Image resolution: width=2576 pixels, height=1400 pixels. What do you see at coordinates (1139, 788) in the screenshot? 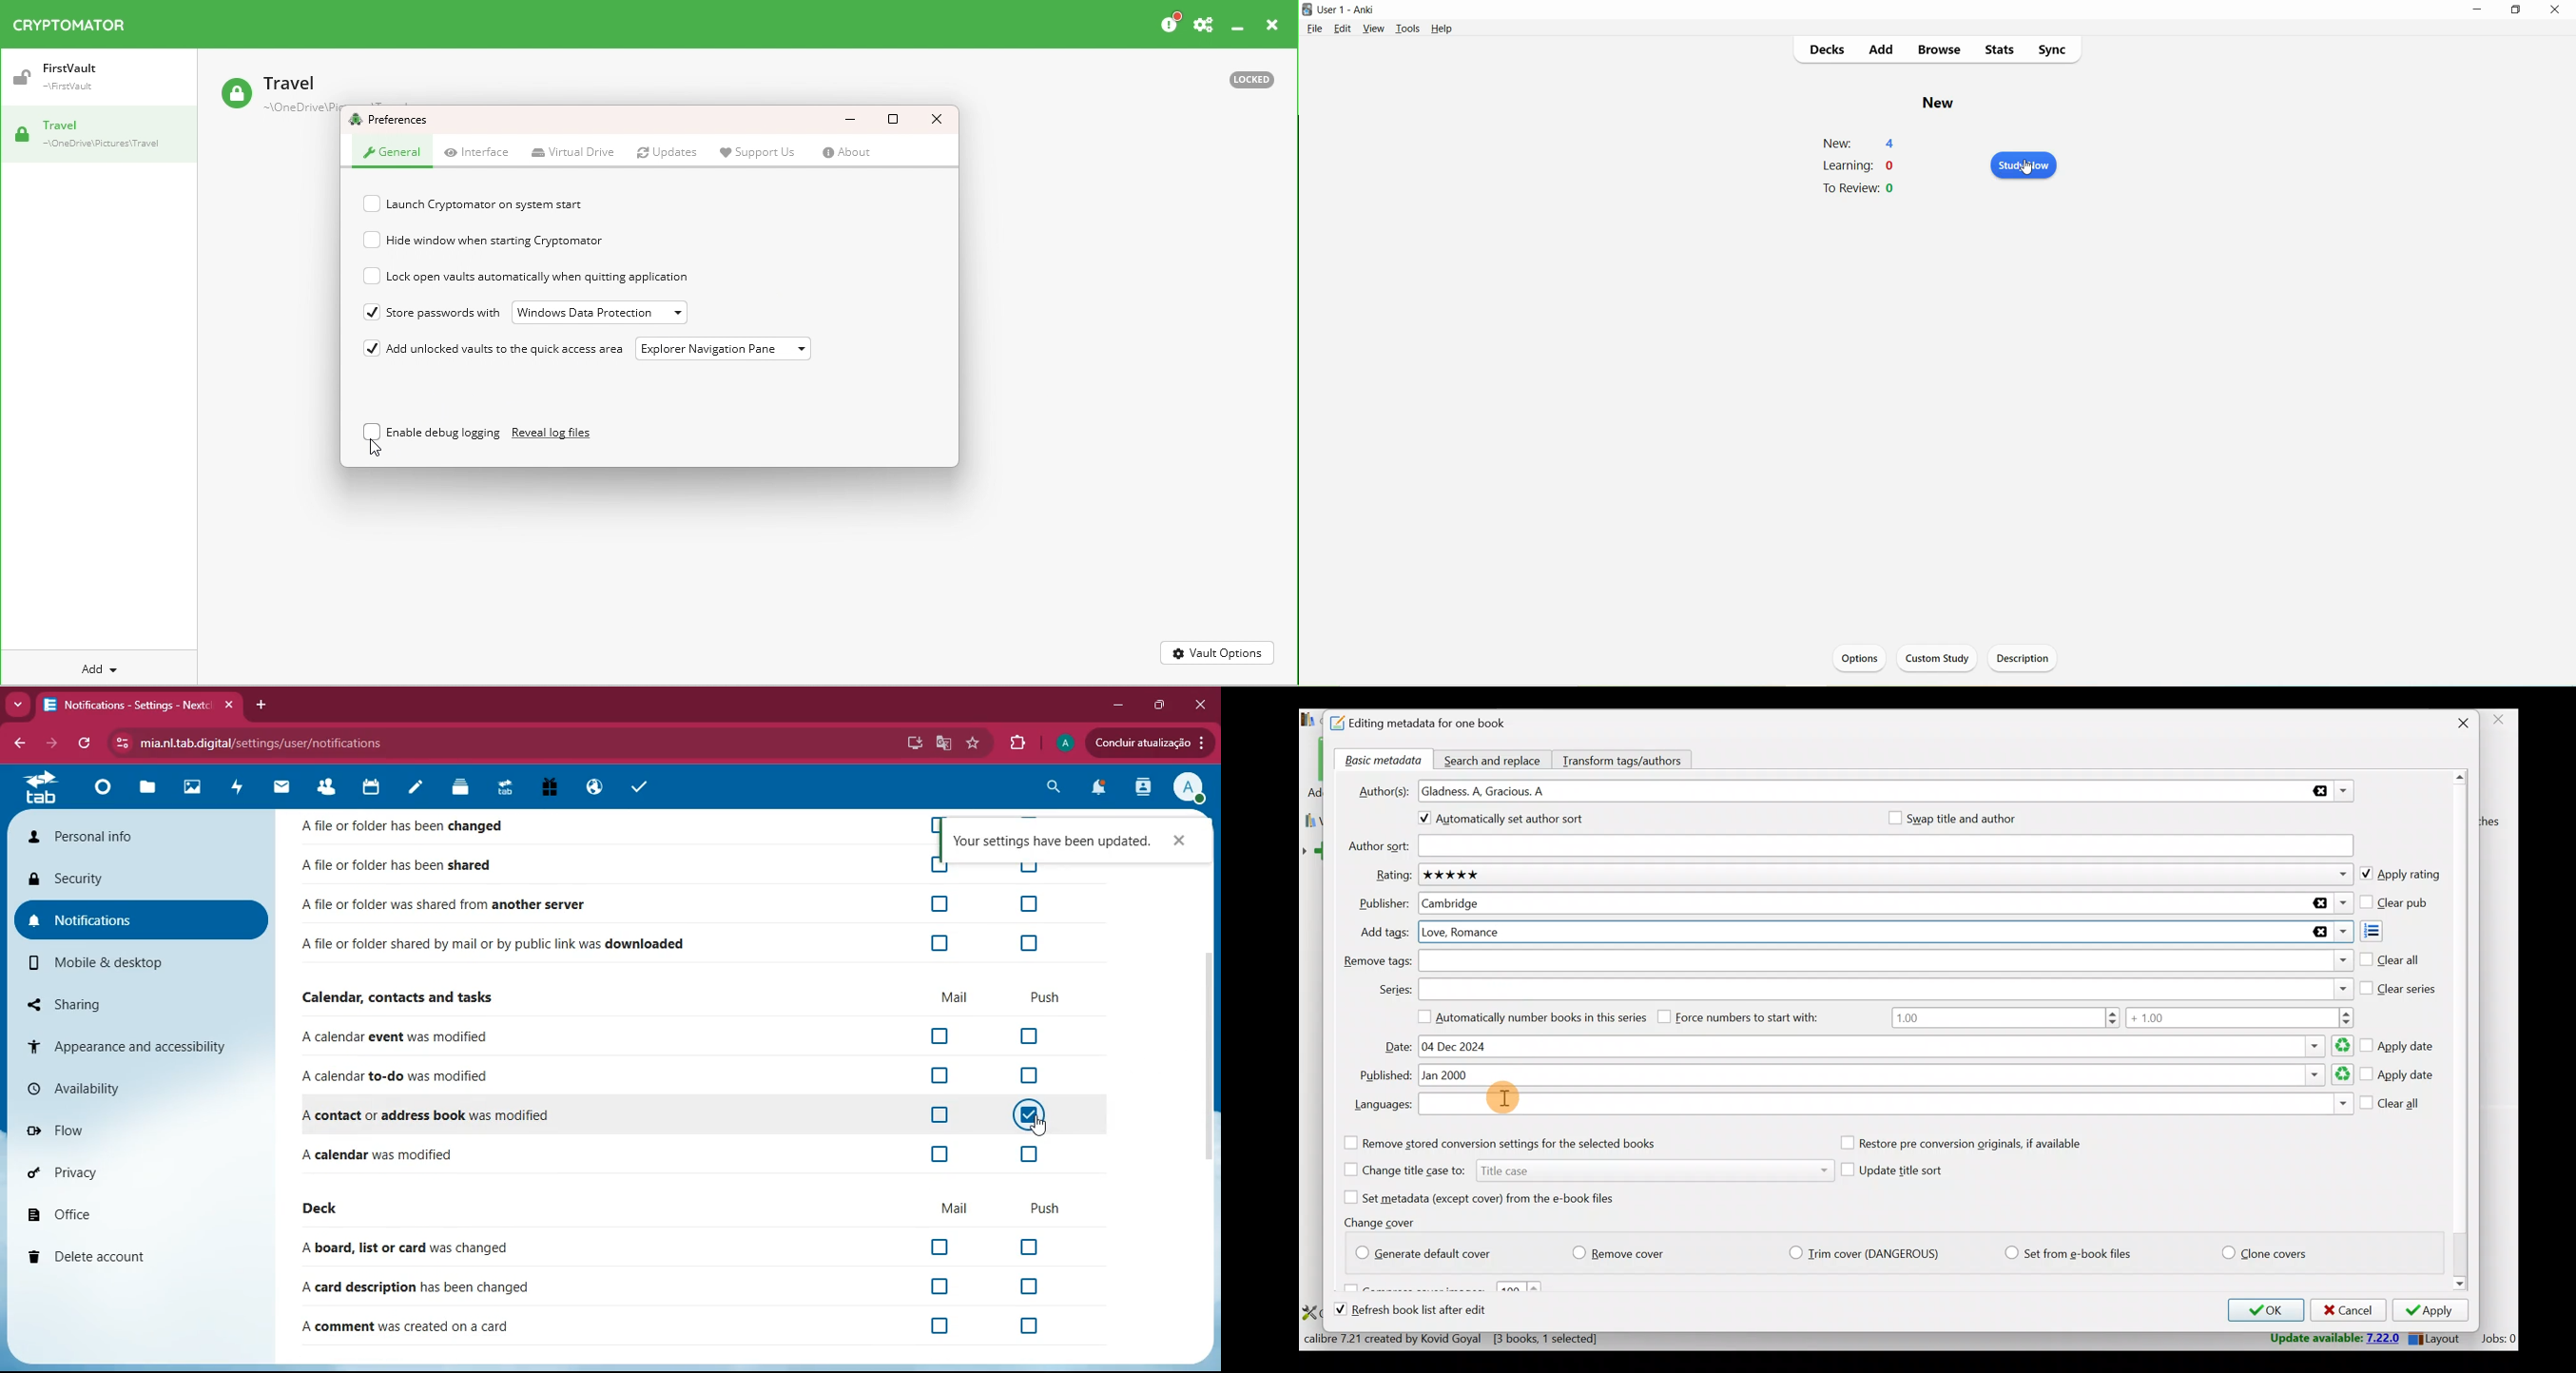
I see `activity` at bounding box center [1139, 788].